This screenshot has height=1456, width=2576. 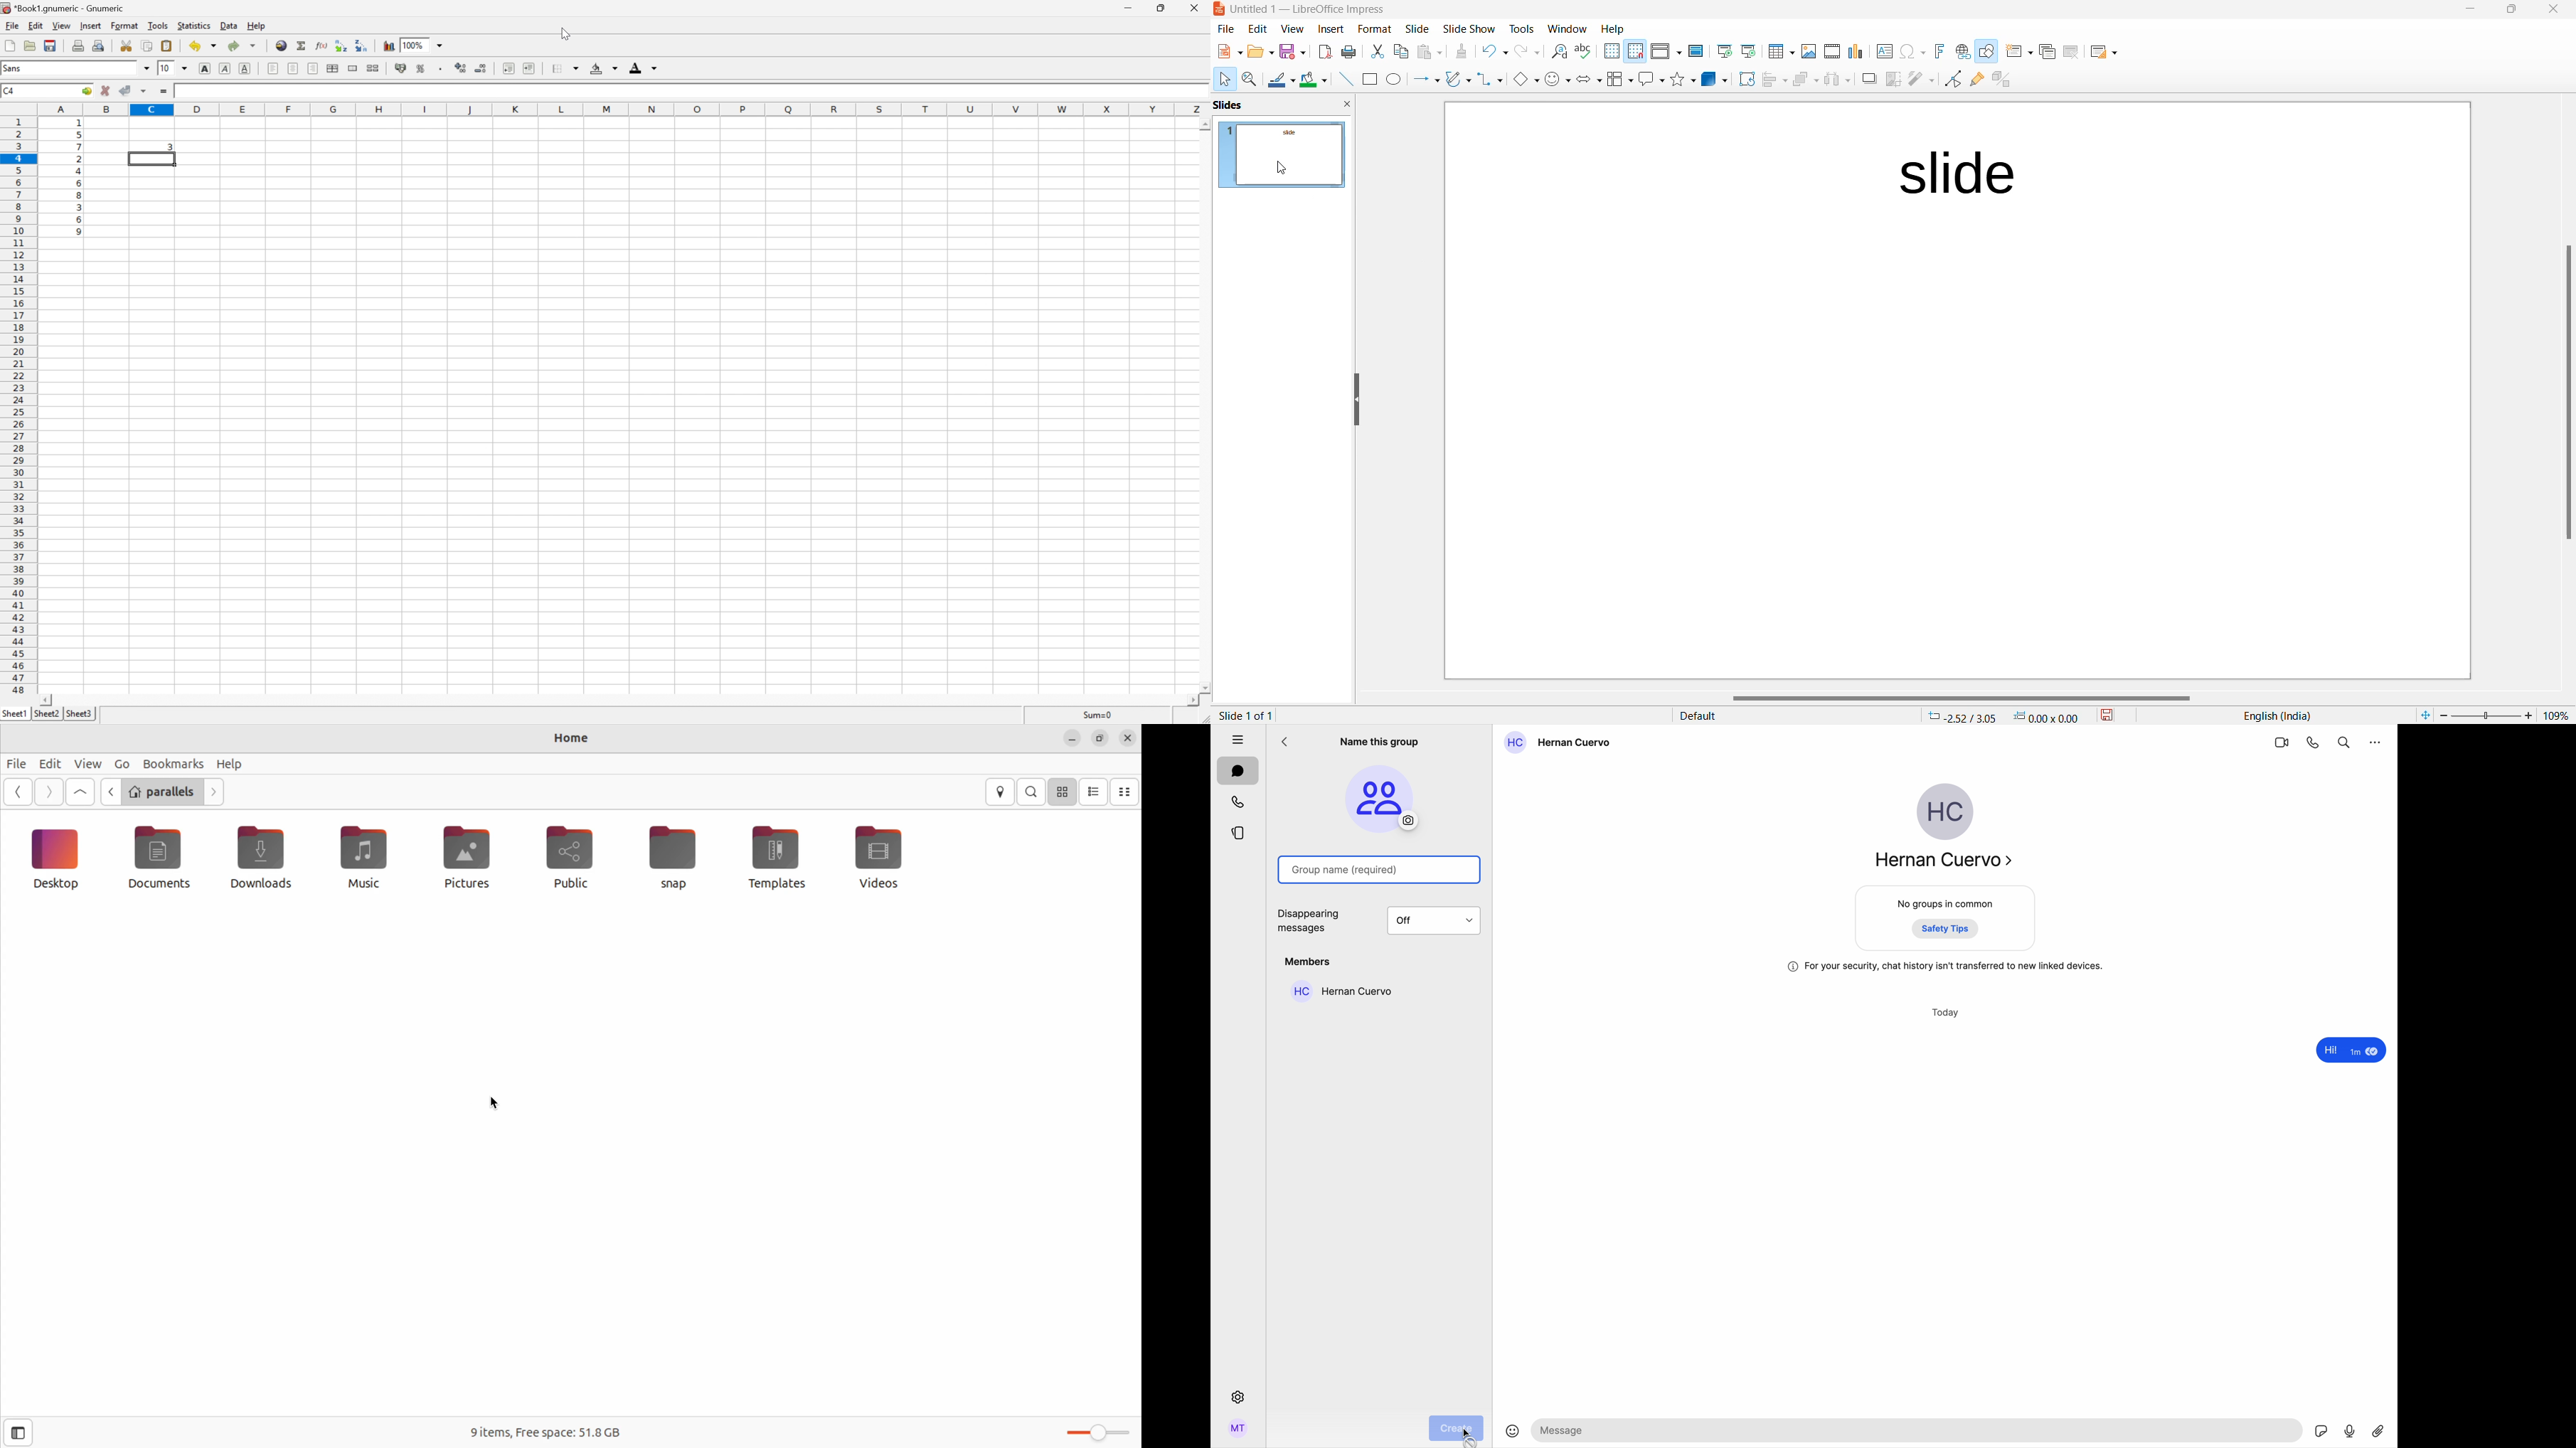 What do you see at coordinates (362, 46) in the screenshot?
I see `Sort the selected region in descending order based on the first column selected` at bounding box center [362, 46].